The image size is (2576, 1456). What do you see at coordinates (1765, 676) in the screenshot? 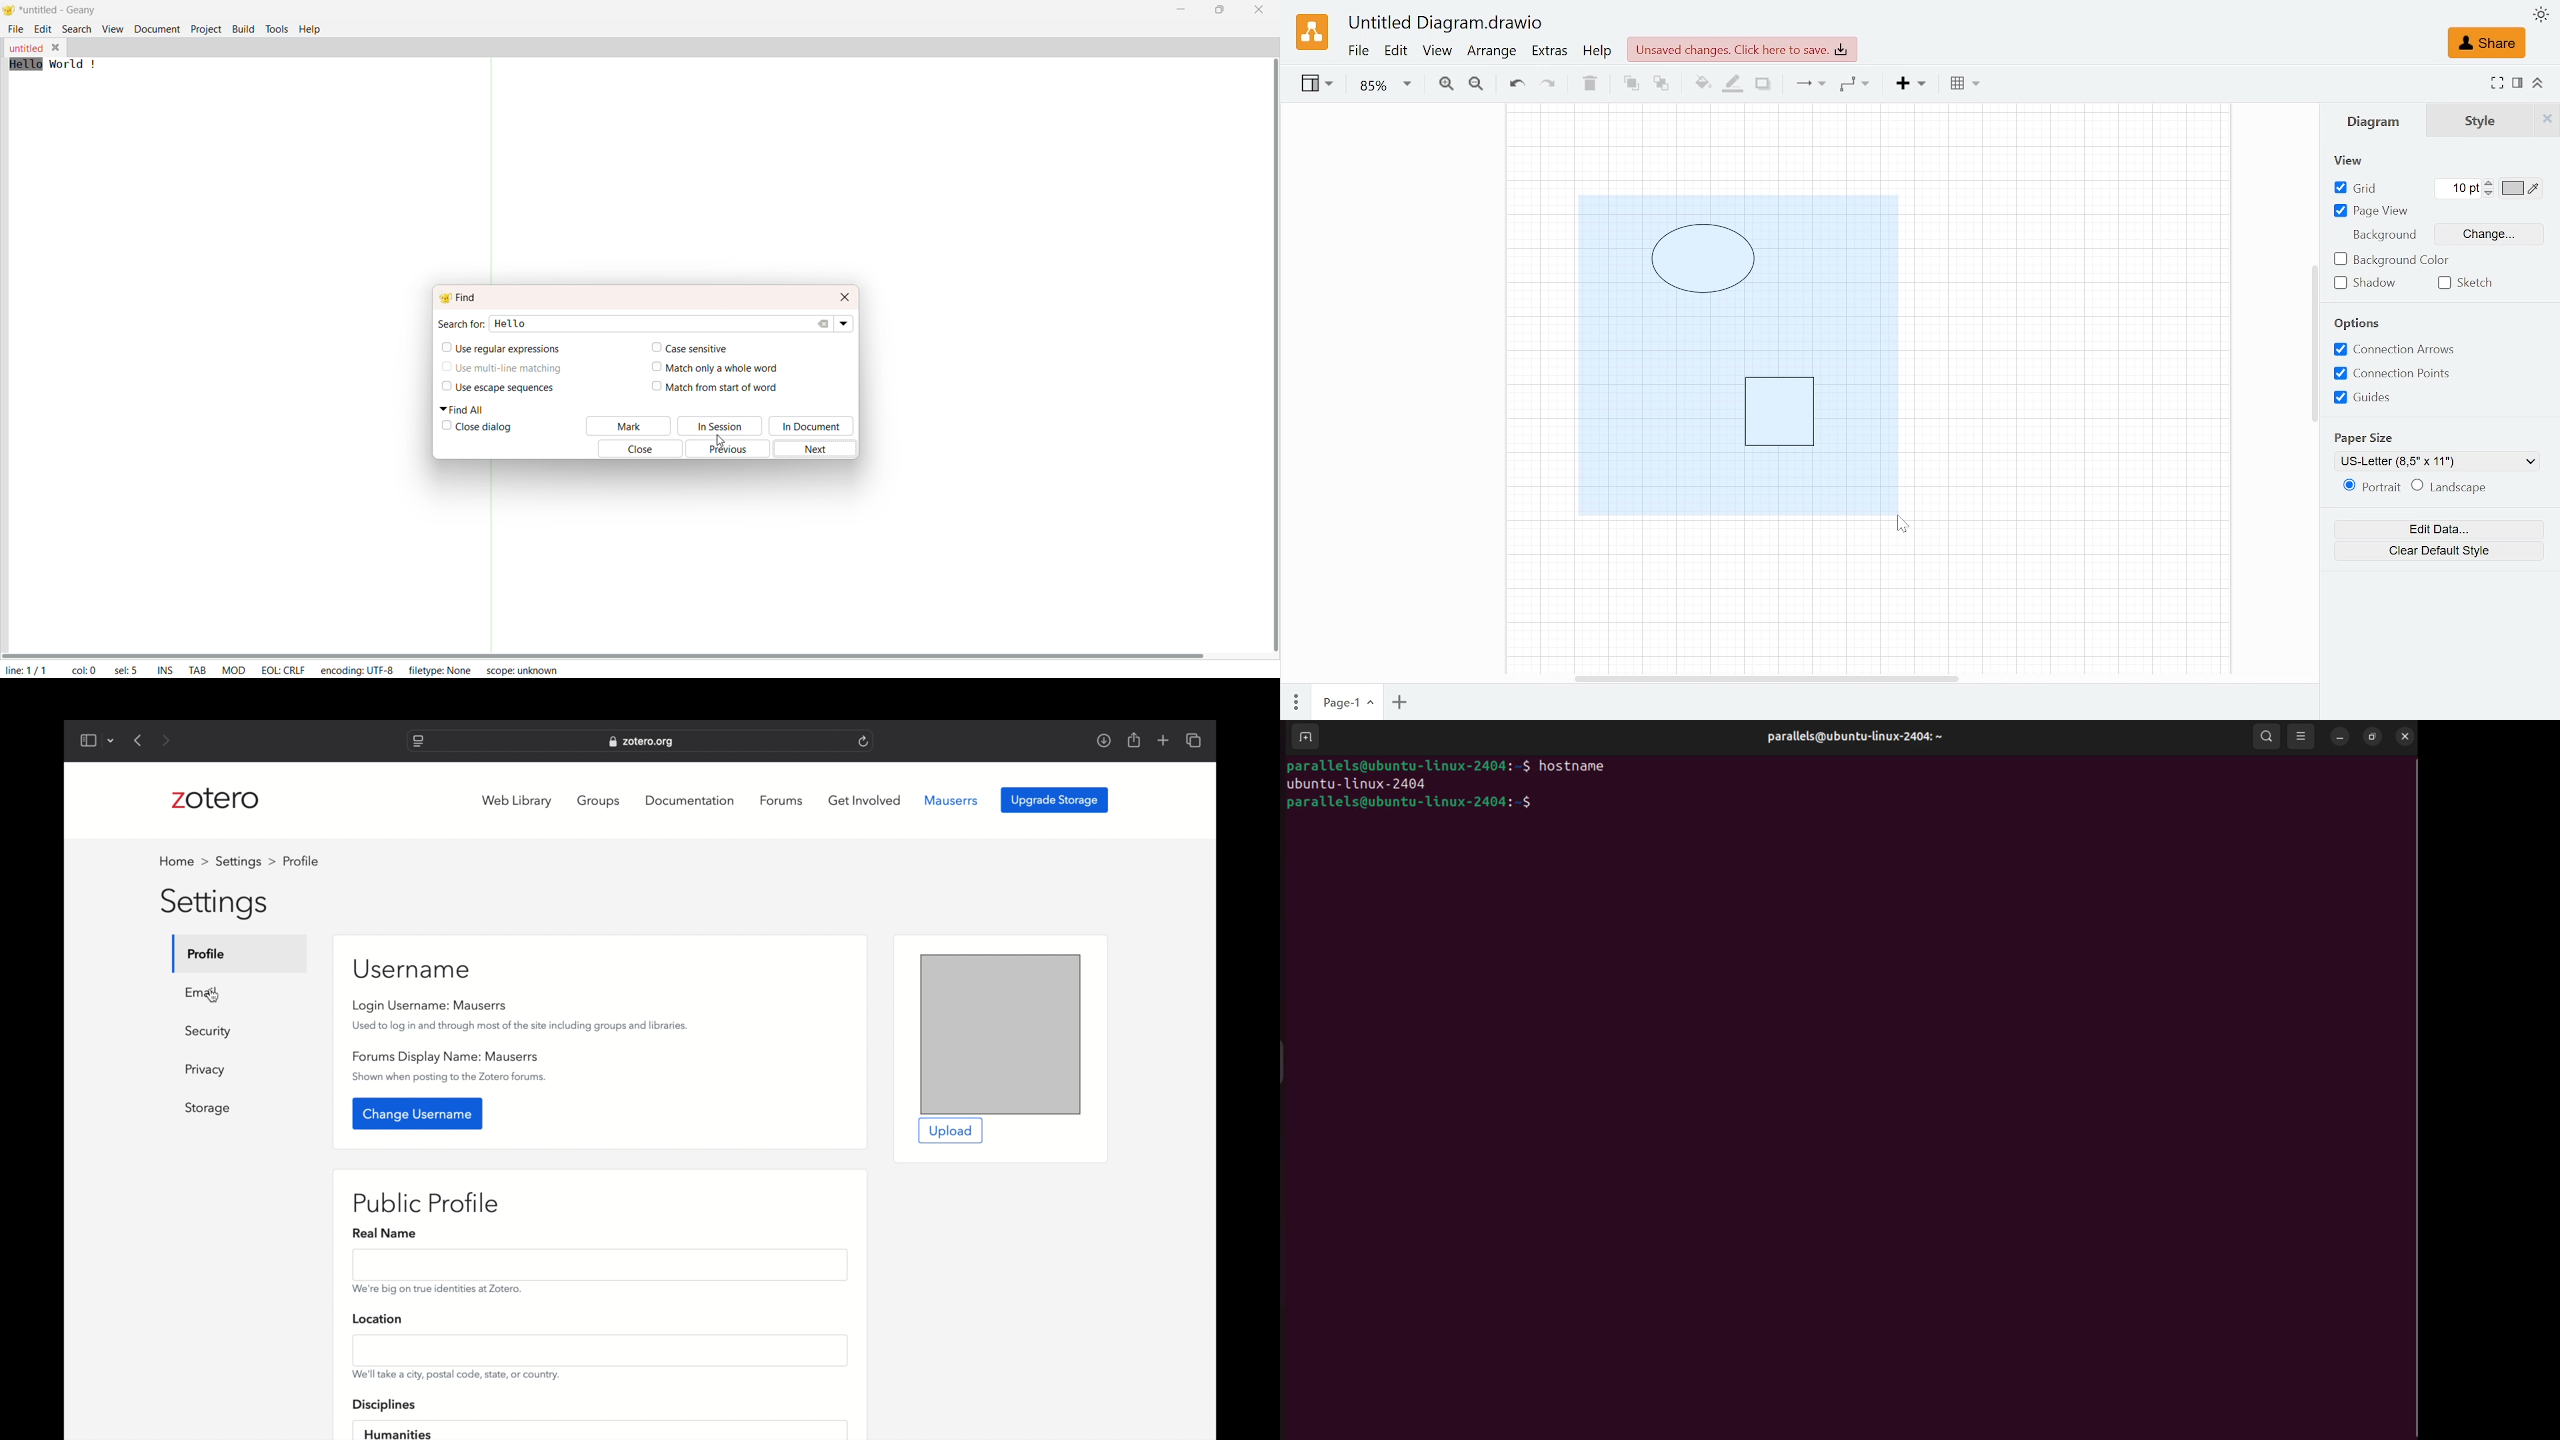
I see `Horizontal scrollbar` at bounding box center [1765, 676].